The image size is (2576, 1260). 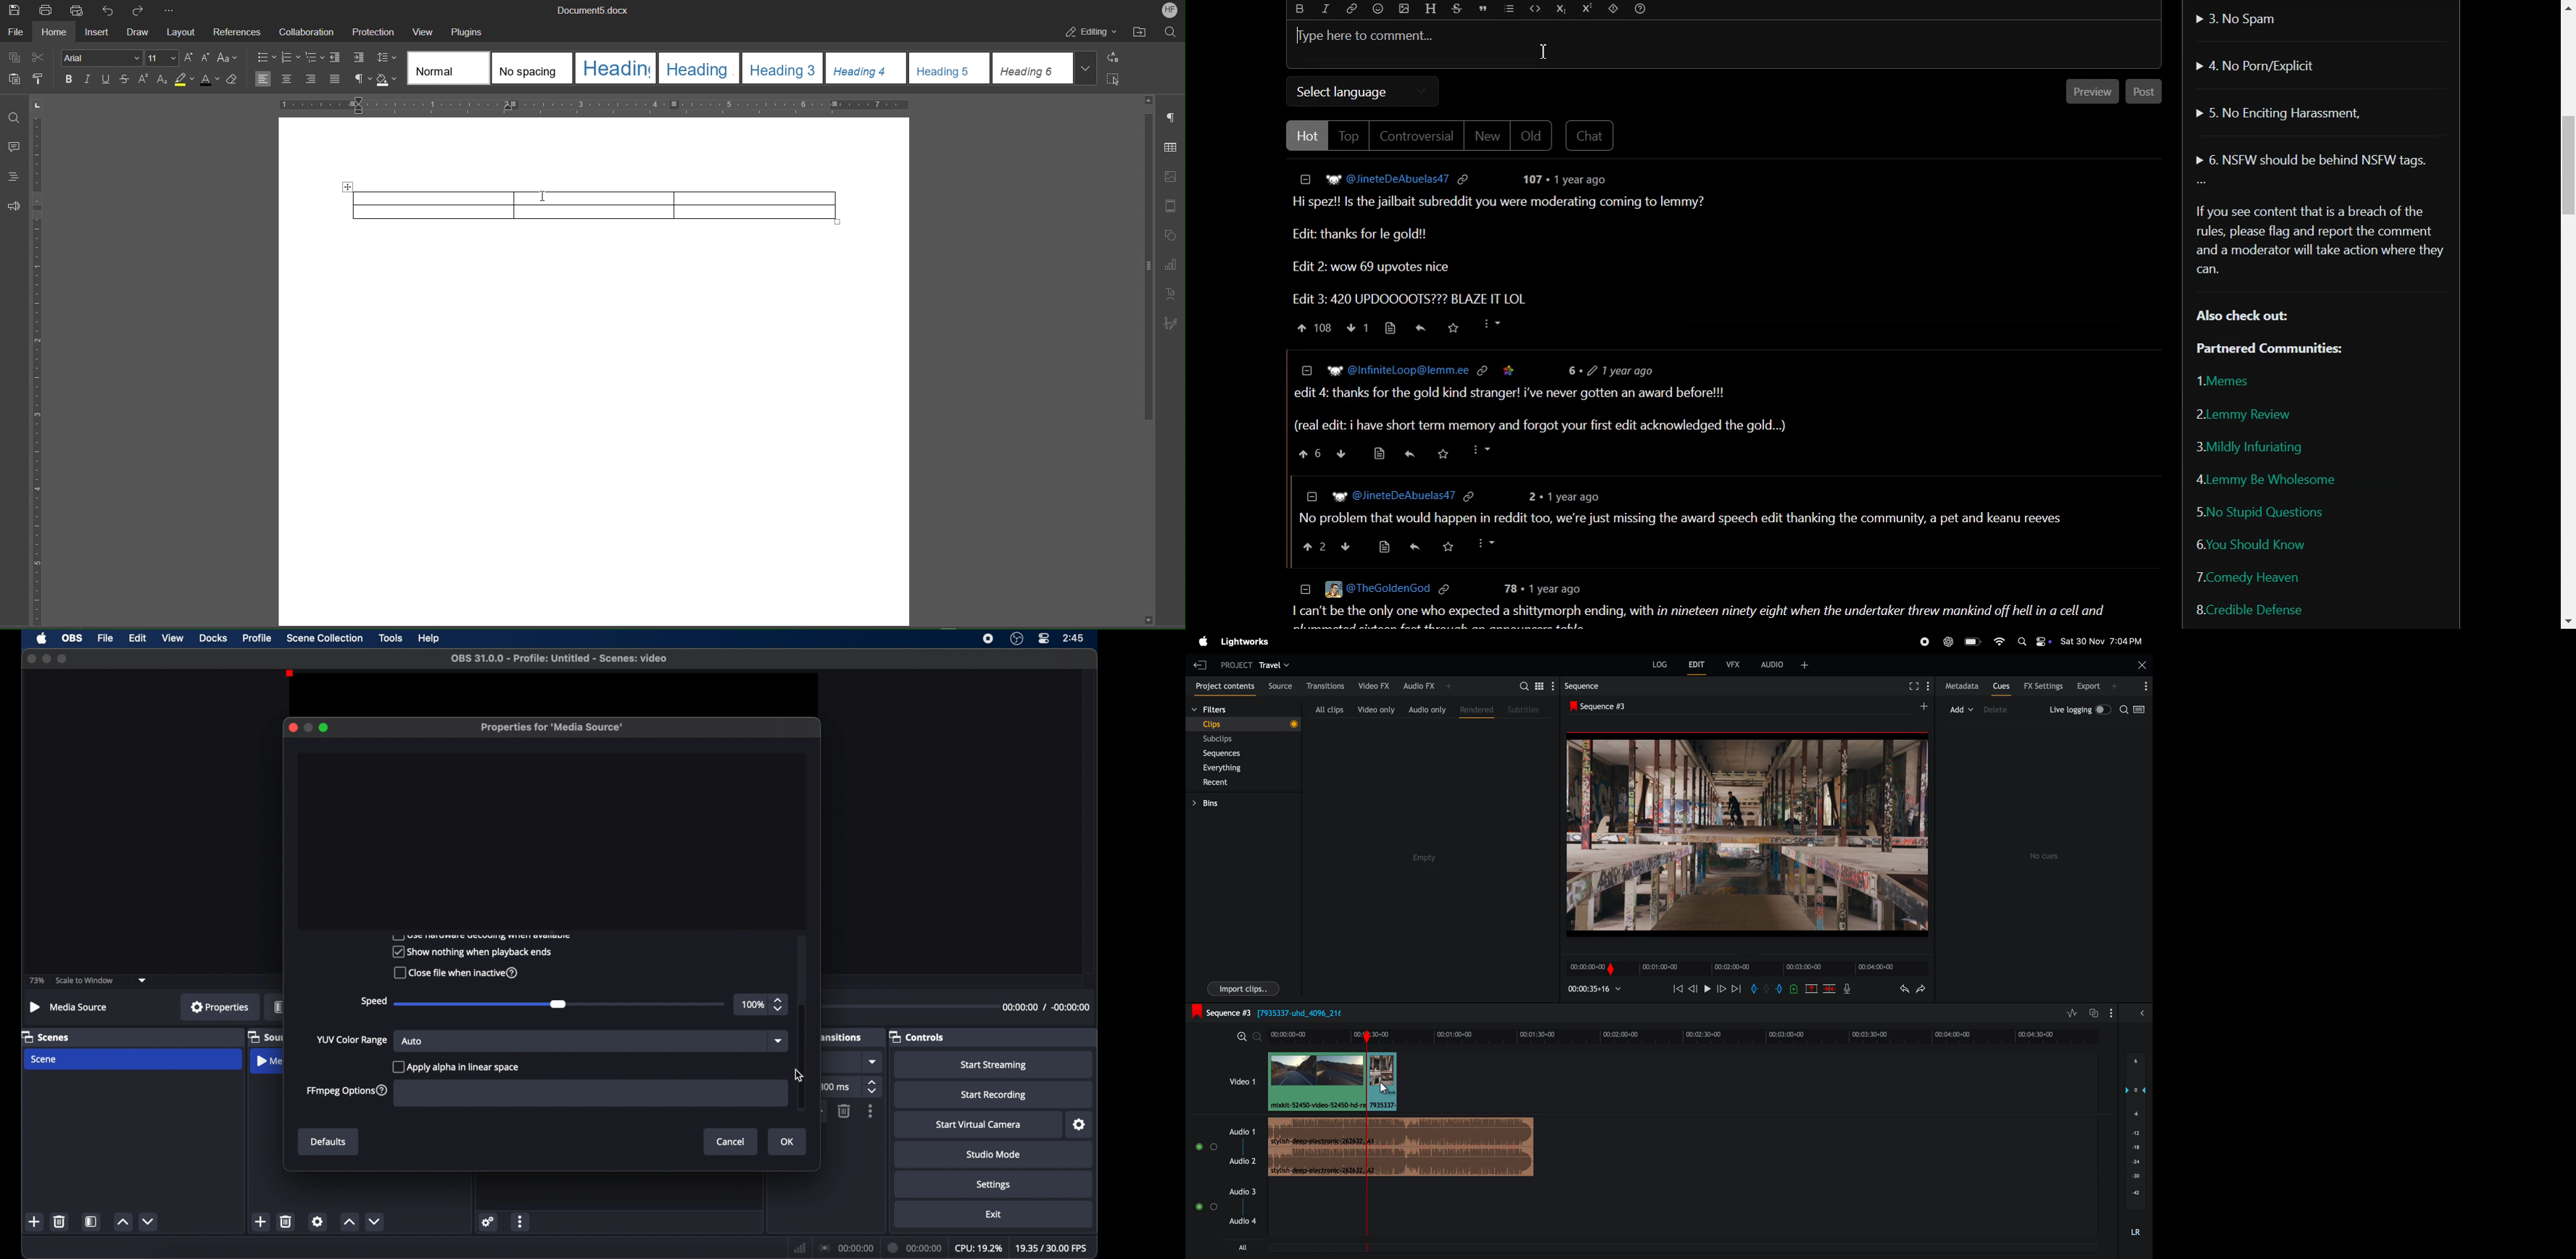 What do you see at coordinates (1168, 11) in the screenshot?
I see `Account` at bounding box center [1168, 11].